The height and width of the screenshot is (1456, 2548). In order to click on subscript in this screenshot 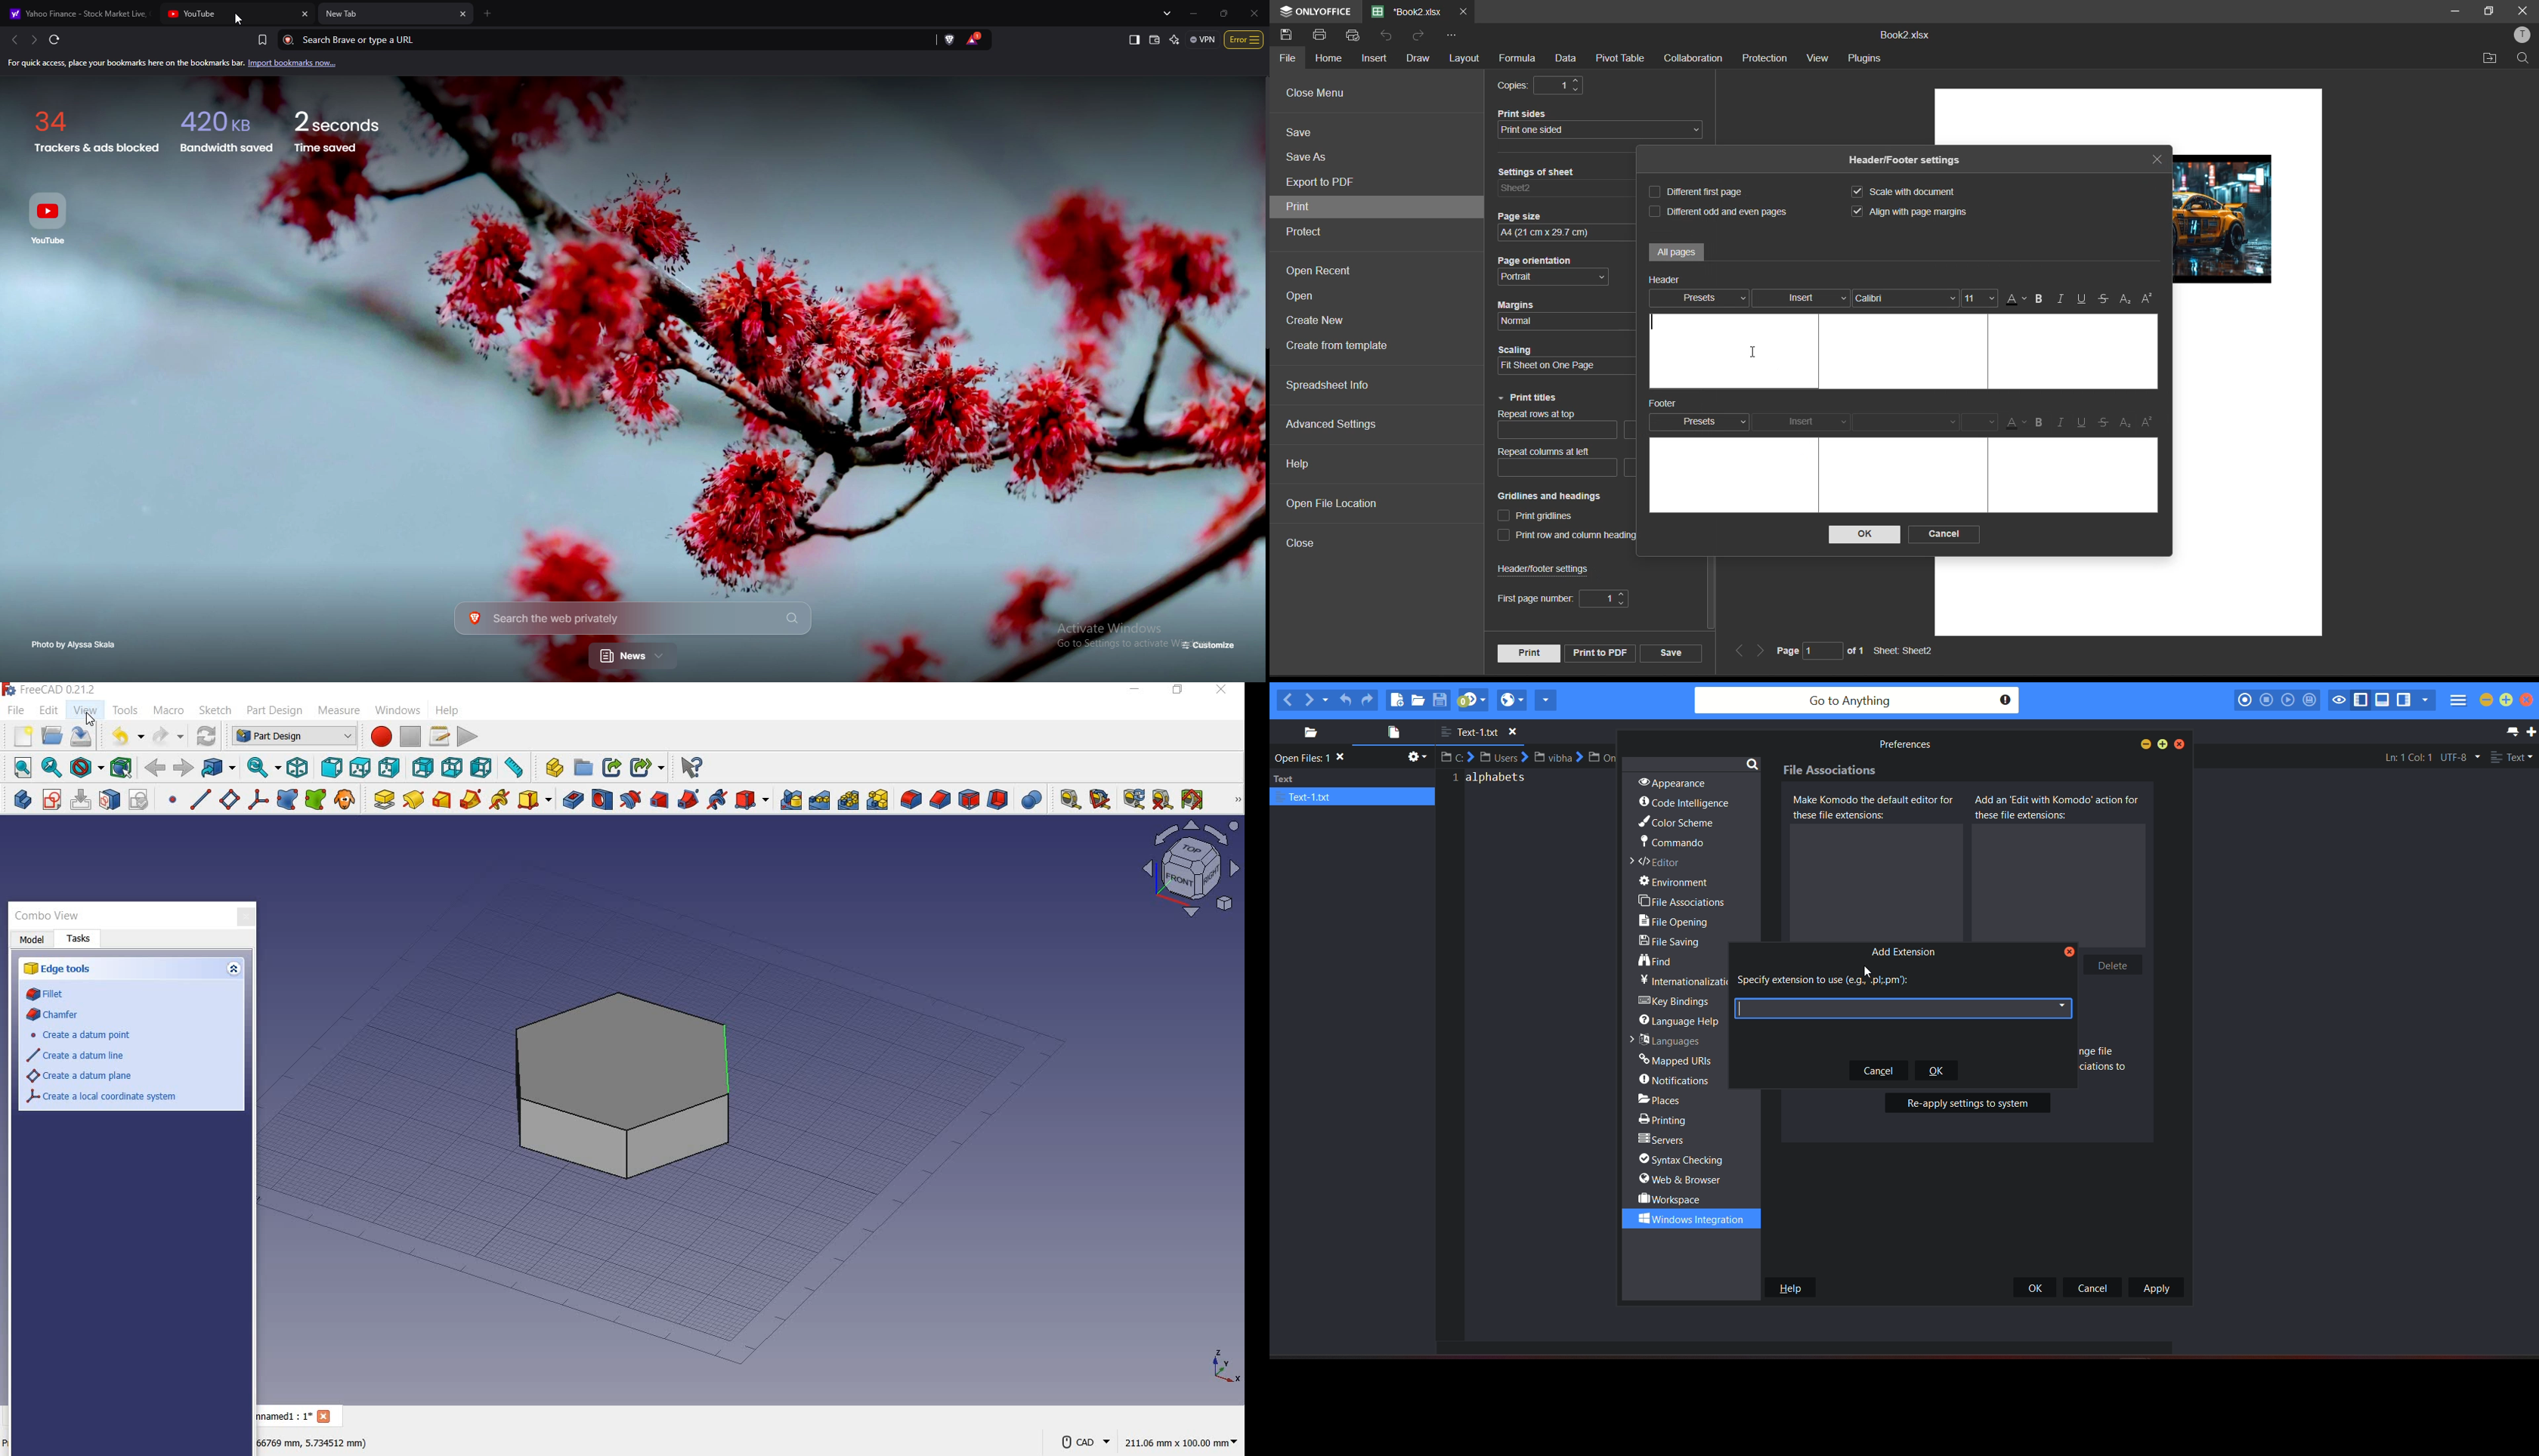, I will do `click(2125, 299)`.